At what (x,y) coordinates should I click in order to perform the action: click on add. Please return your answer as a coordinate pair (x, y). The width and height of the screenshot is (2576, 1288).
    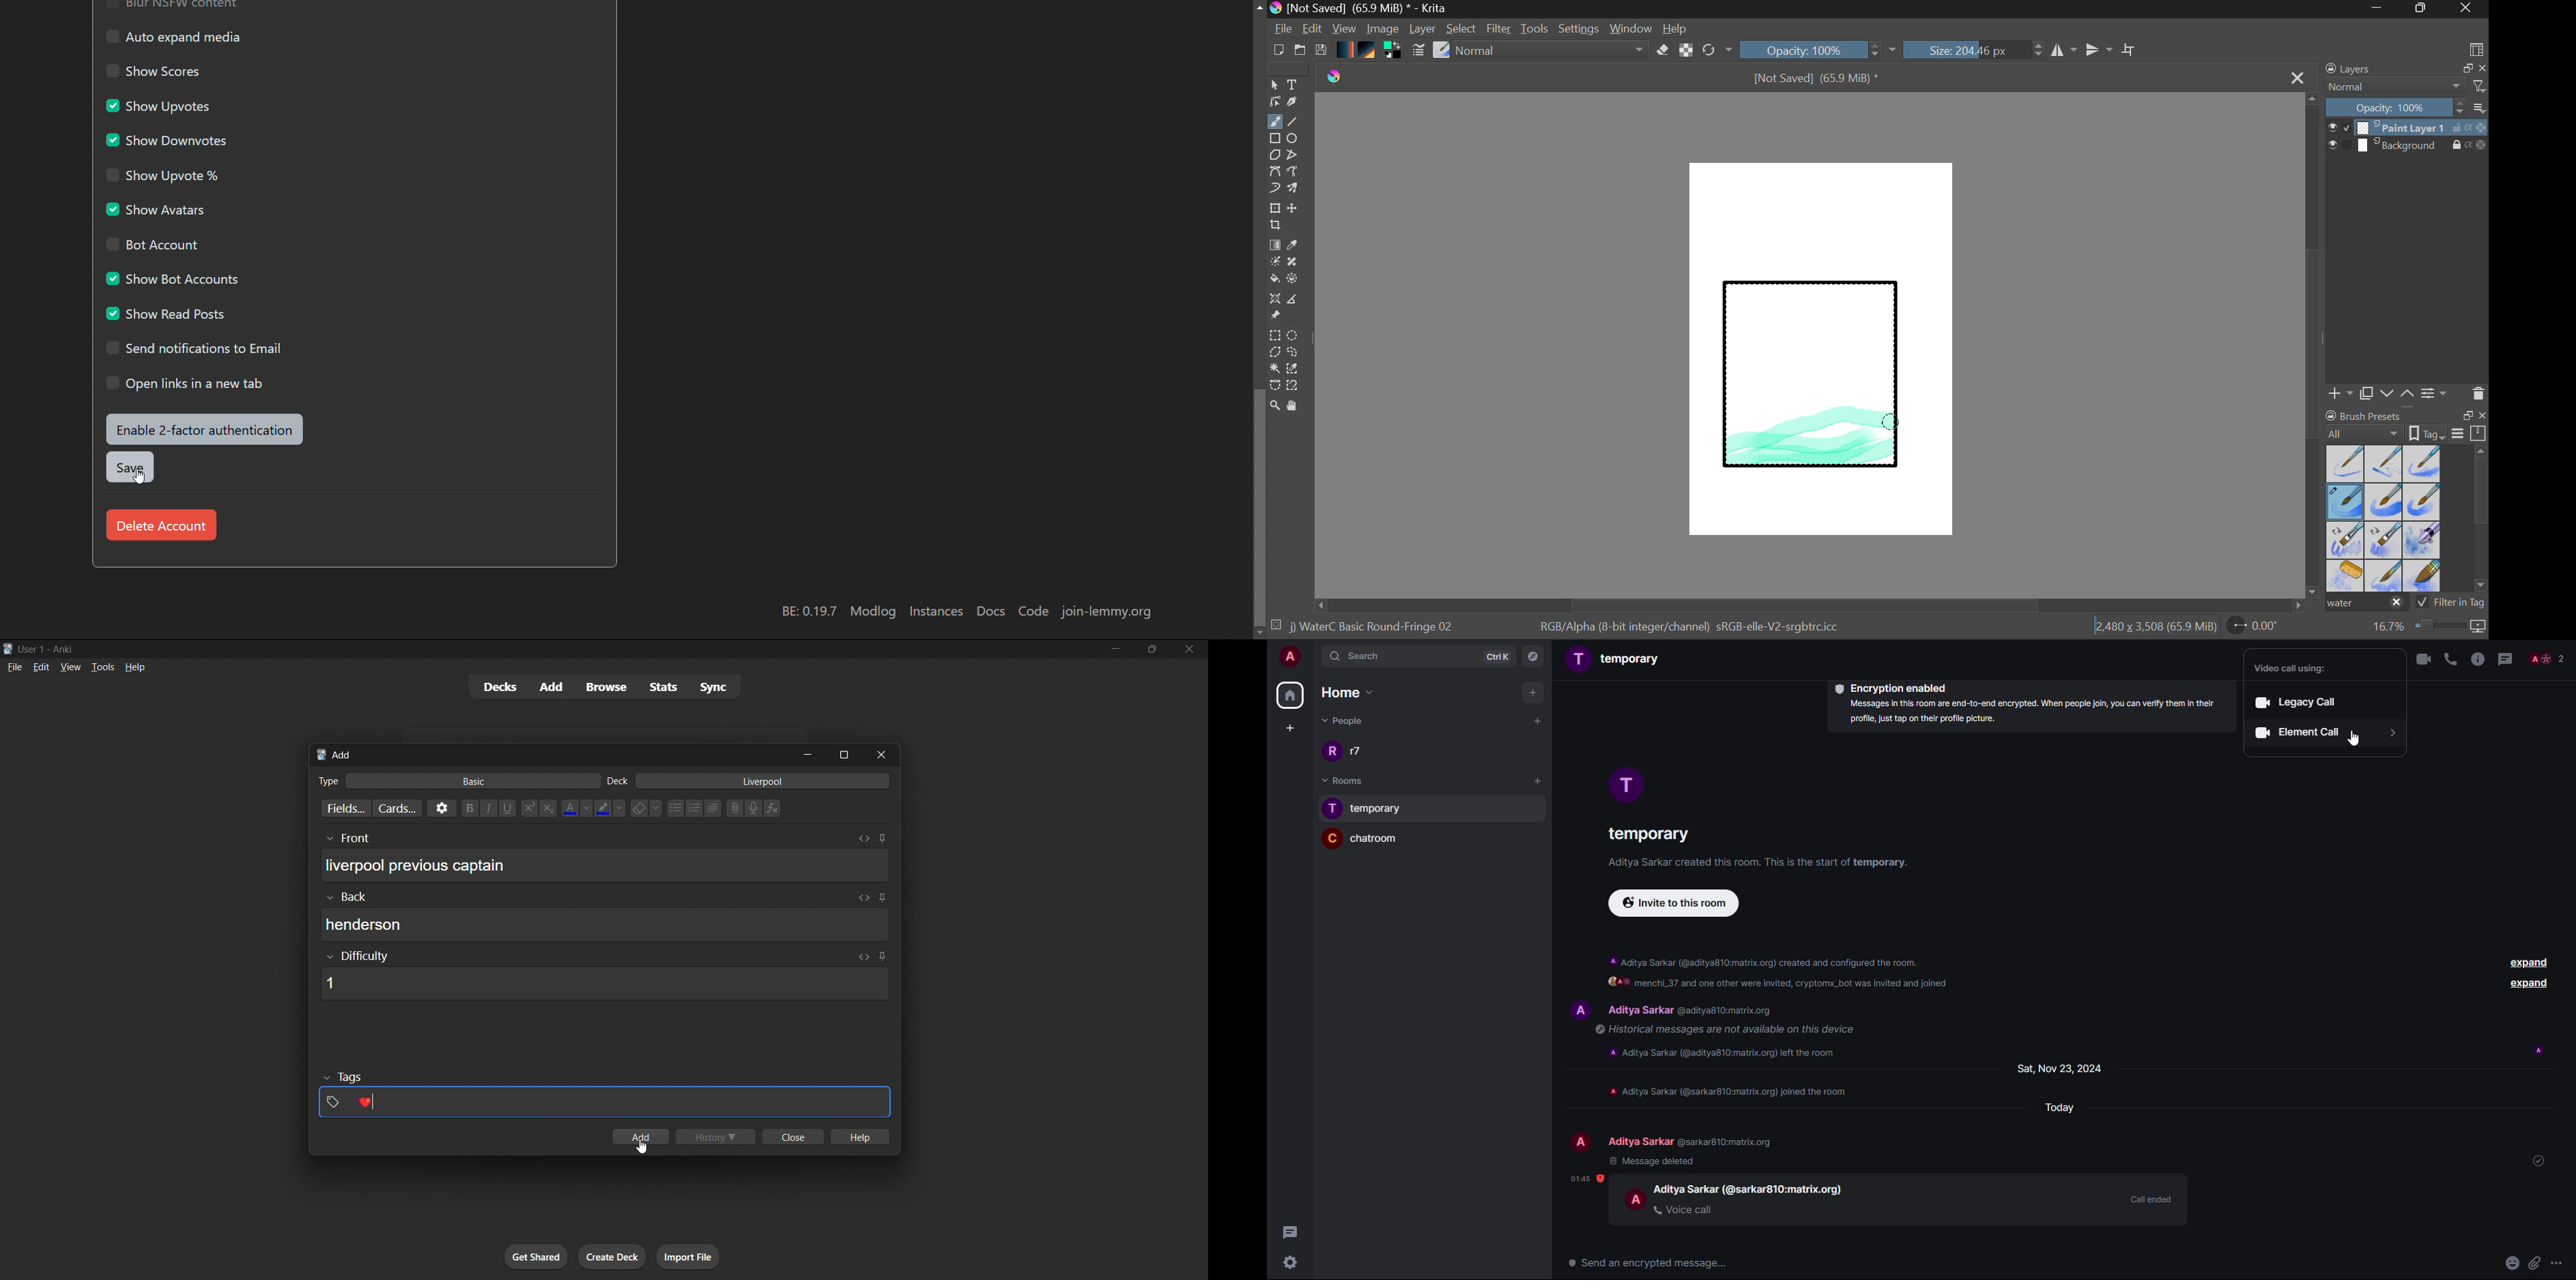
    Looking at the image, I should click on (640, 1133).